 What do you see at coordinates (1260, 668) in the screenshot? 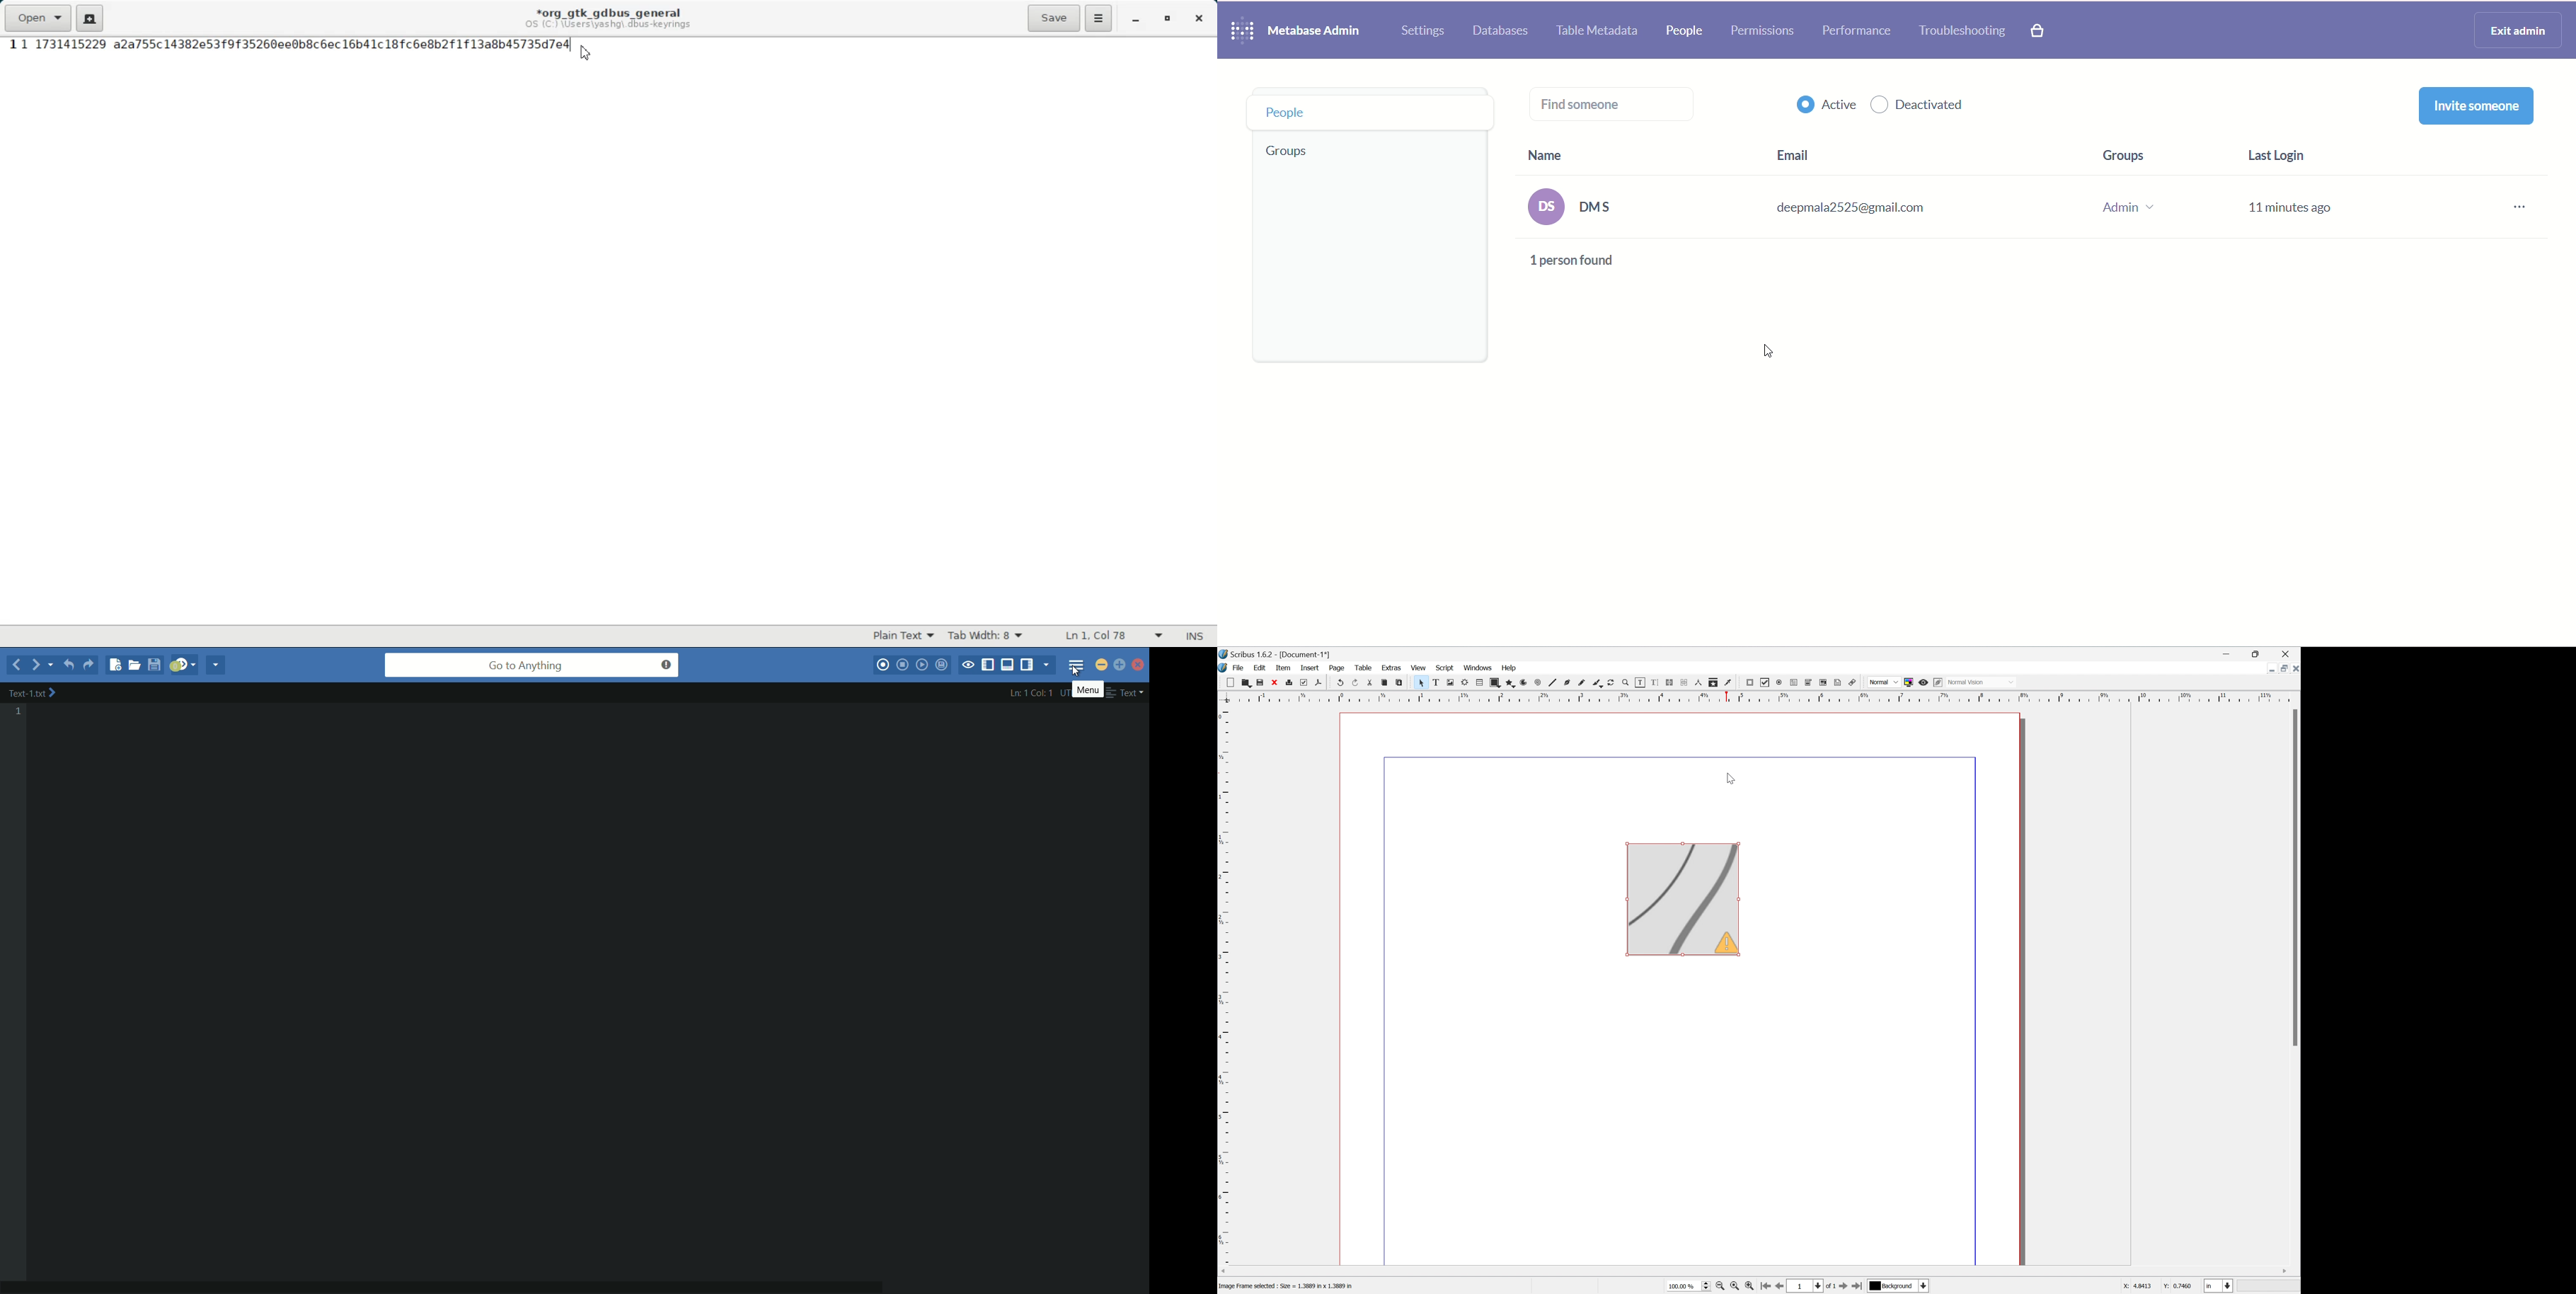
I see `Edit` at bounding box center [1260, 668].